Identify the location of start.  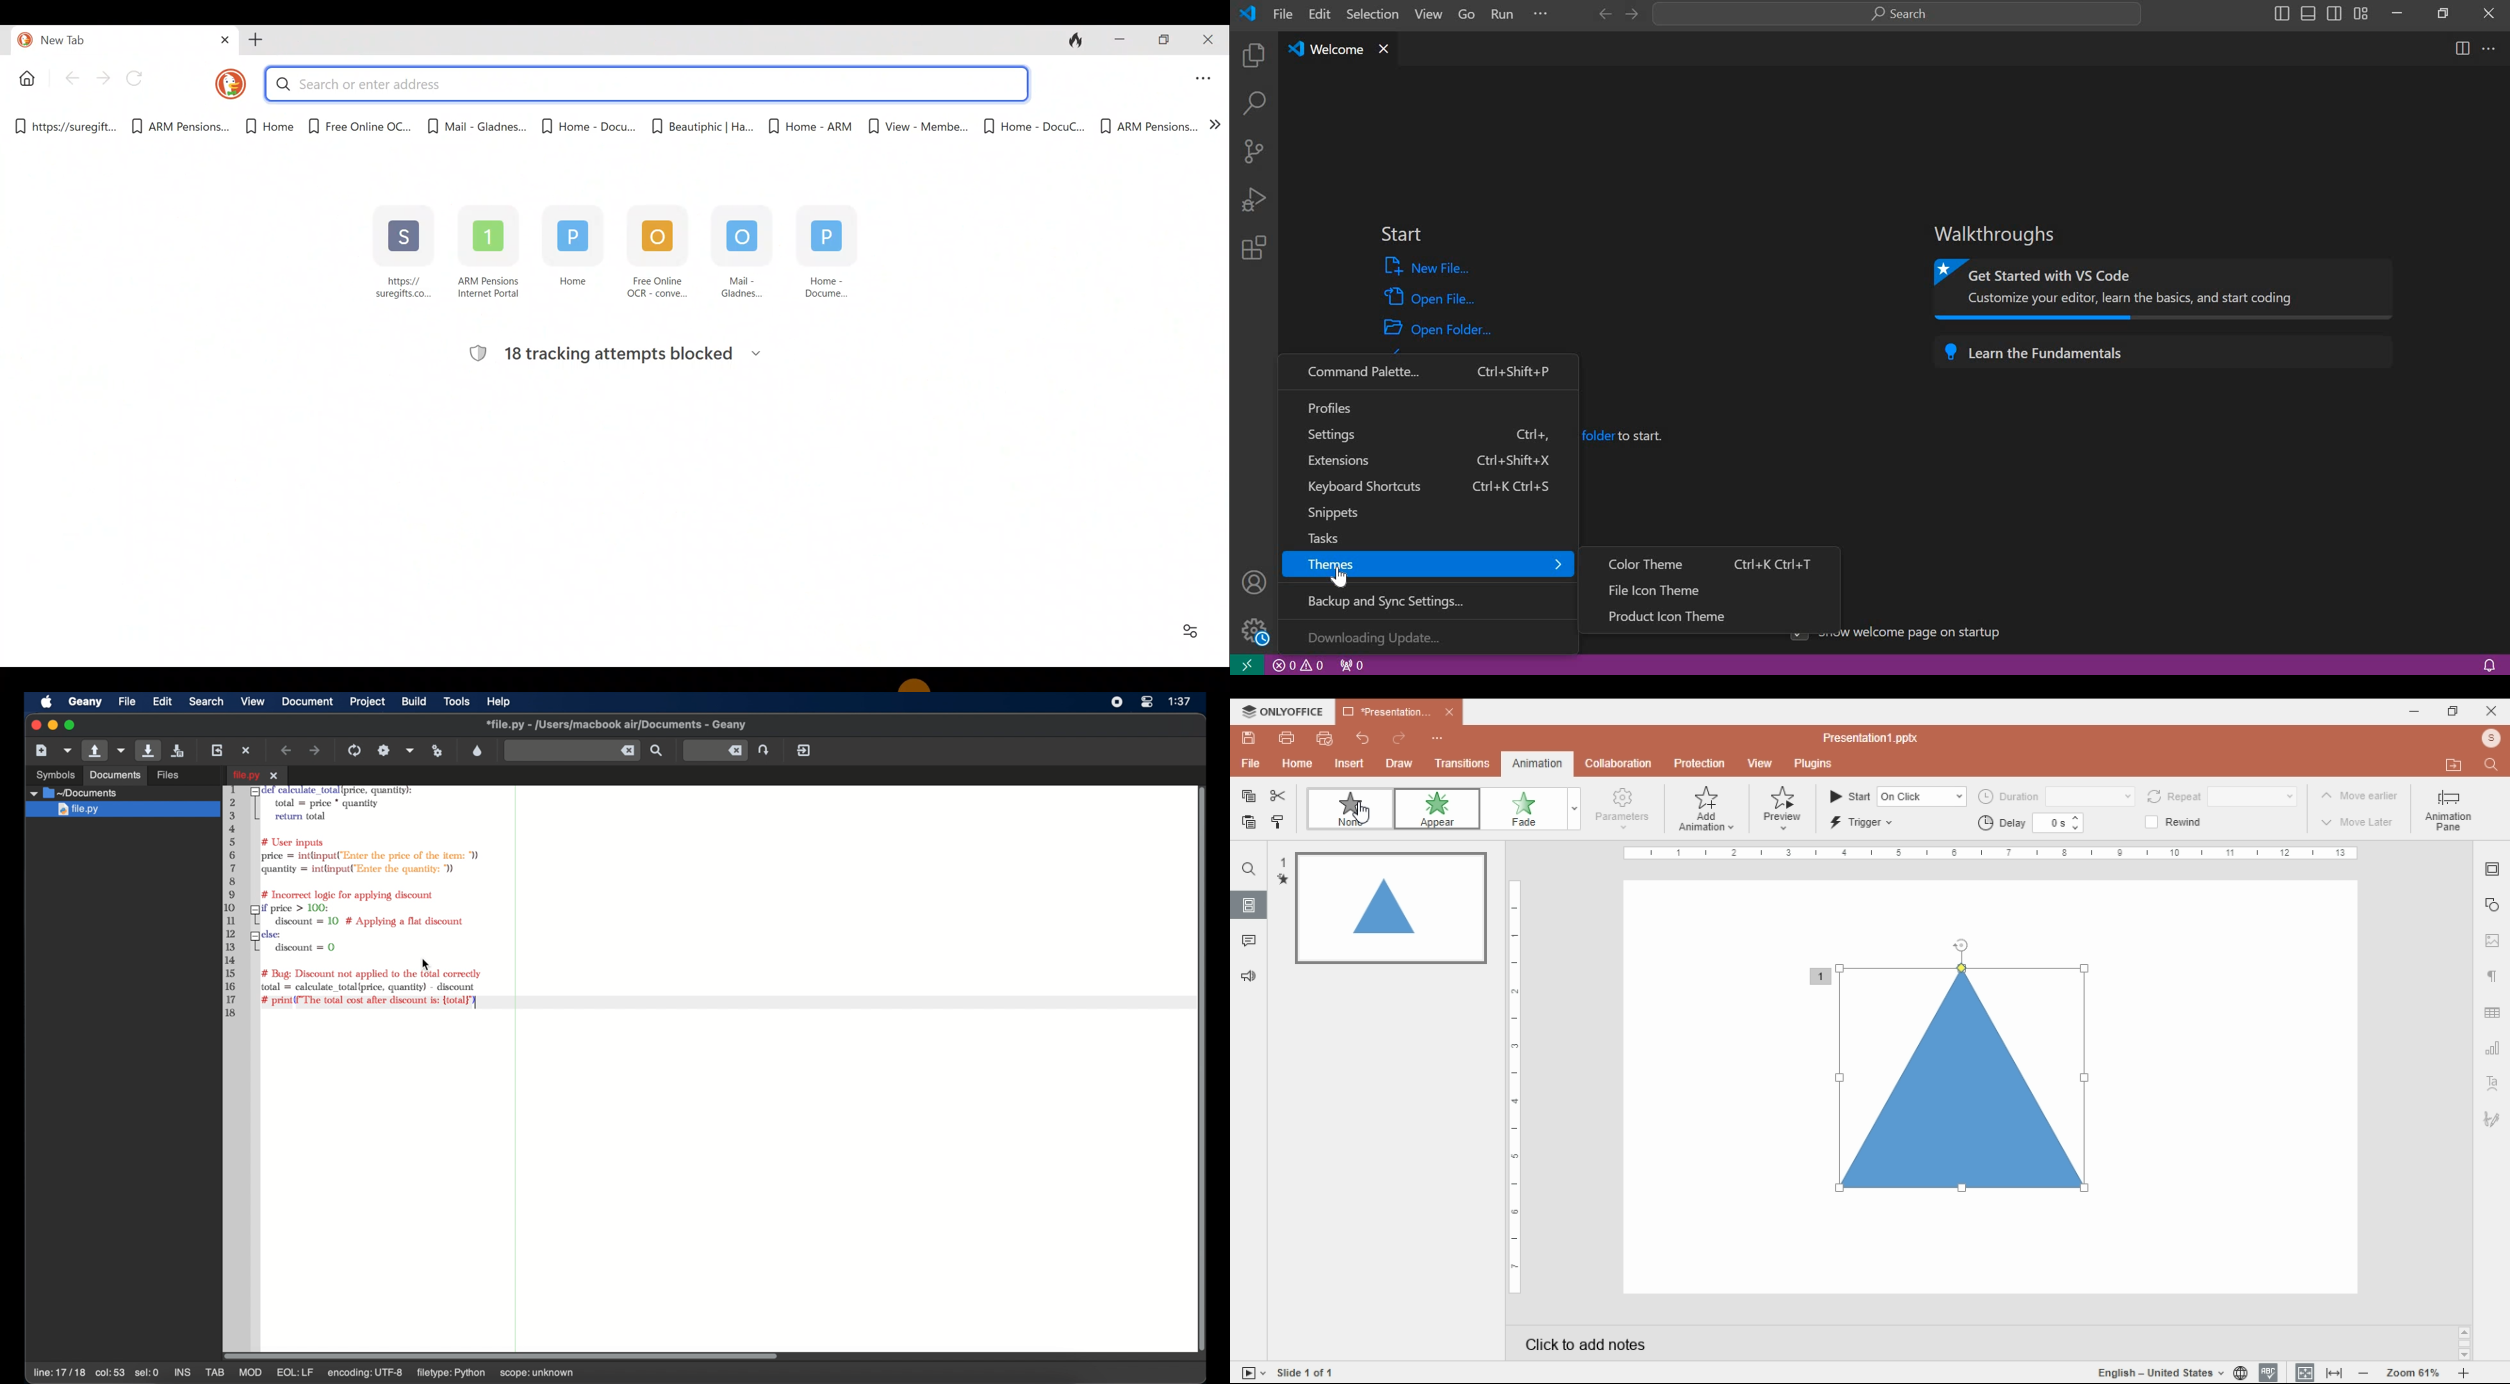
(1898, 796).